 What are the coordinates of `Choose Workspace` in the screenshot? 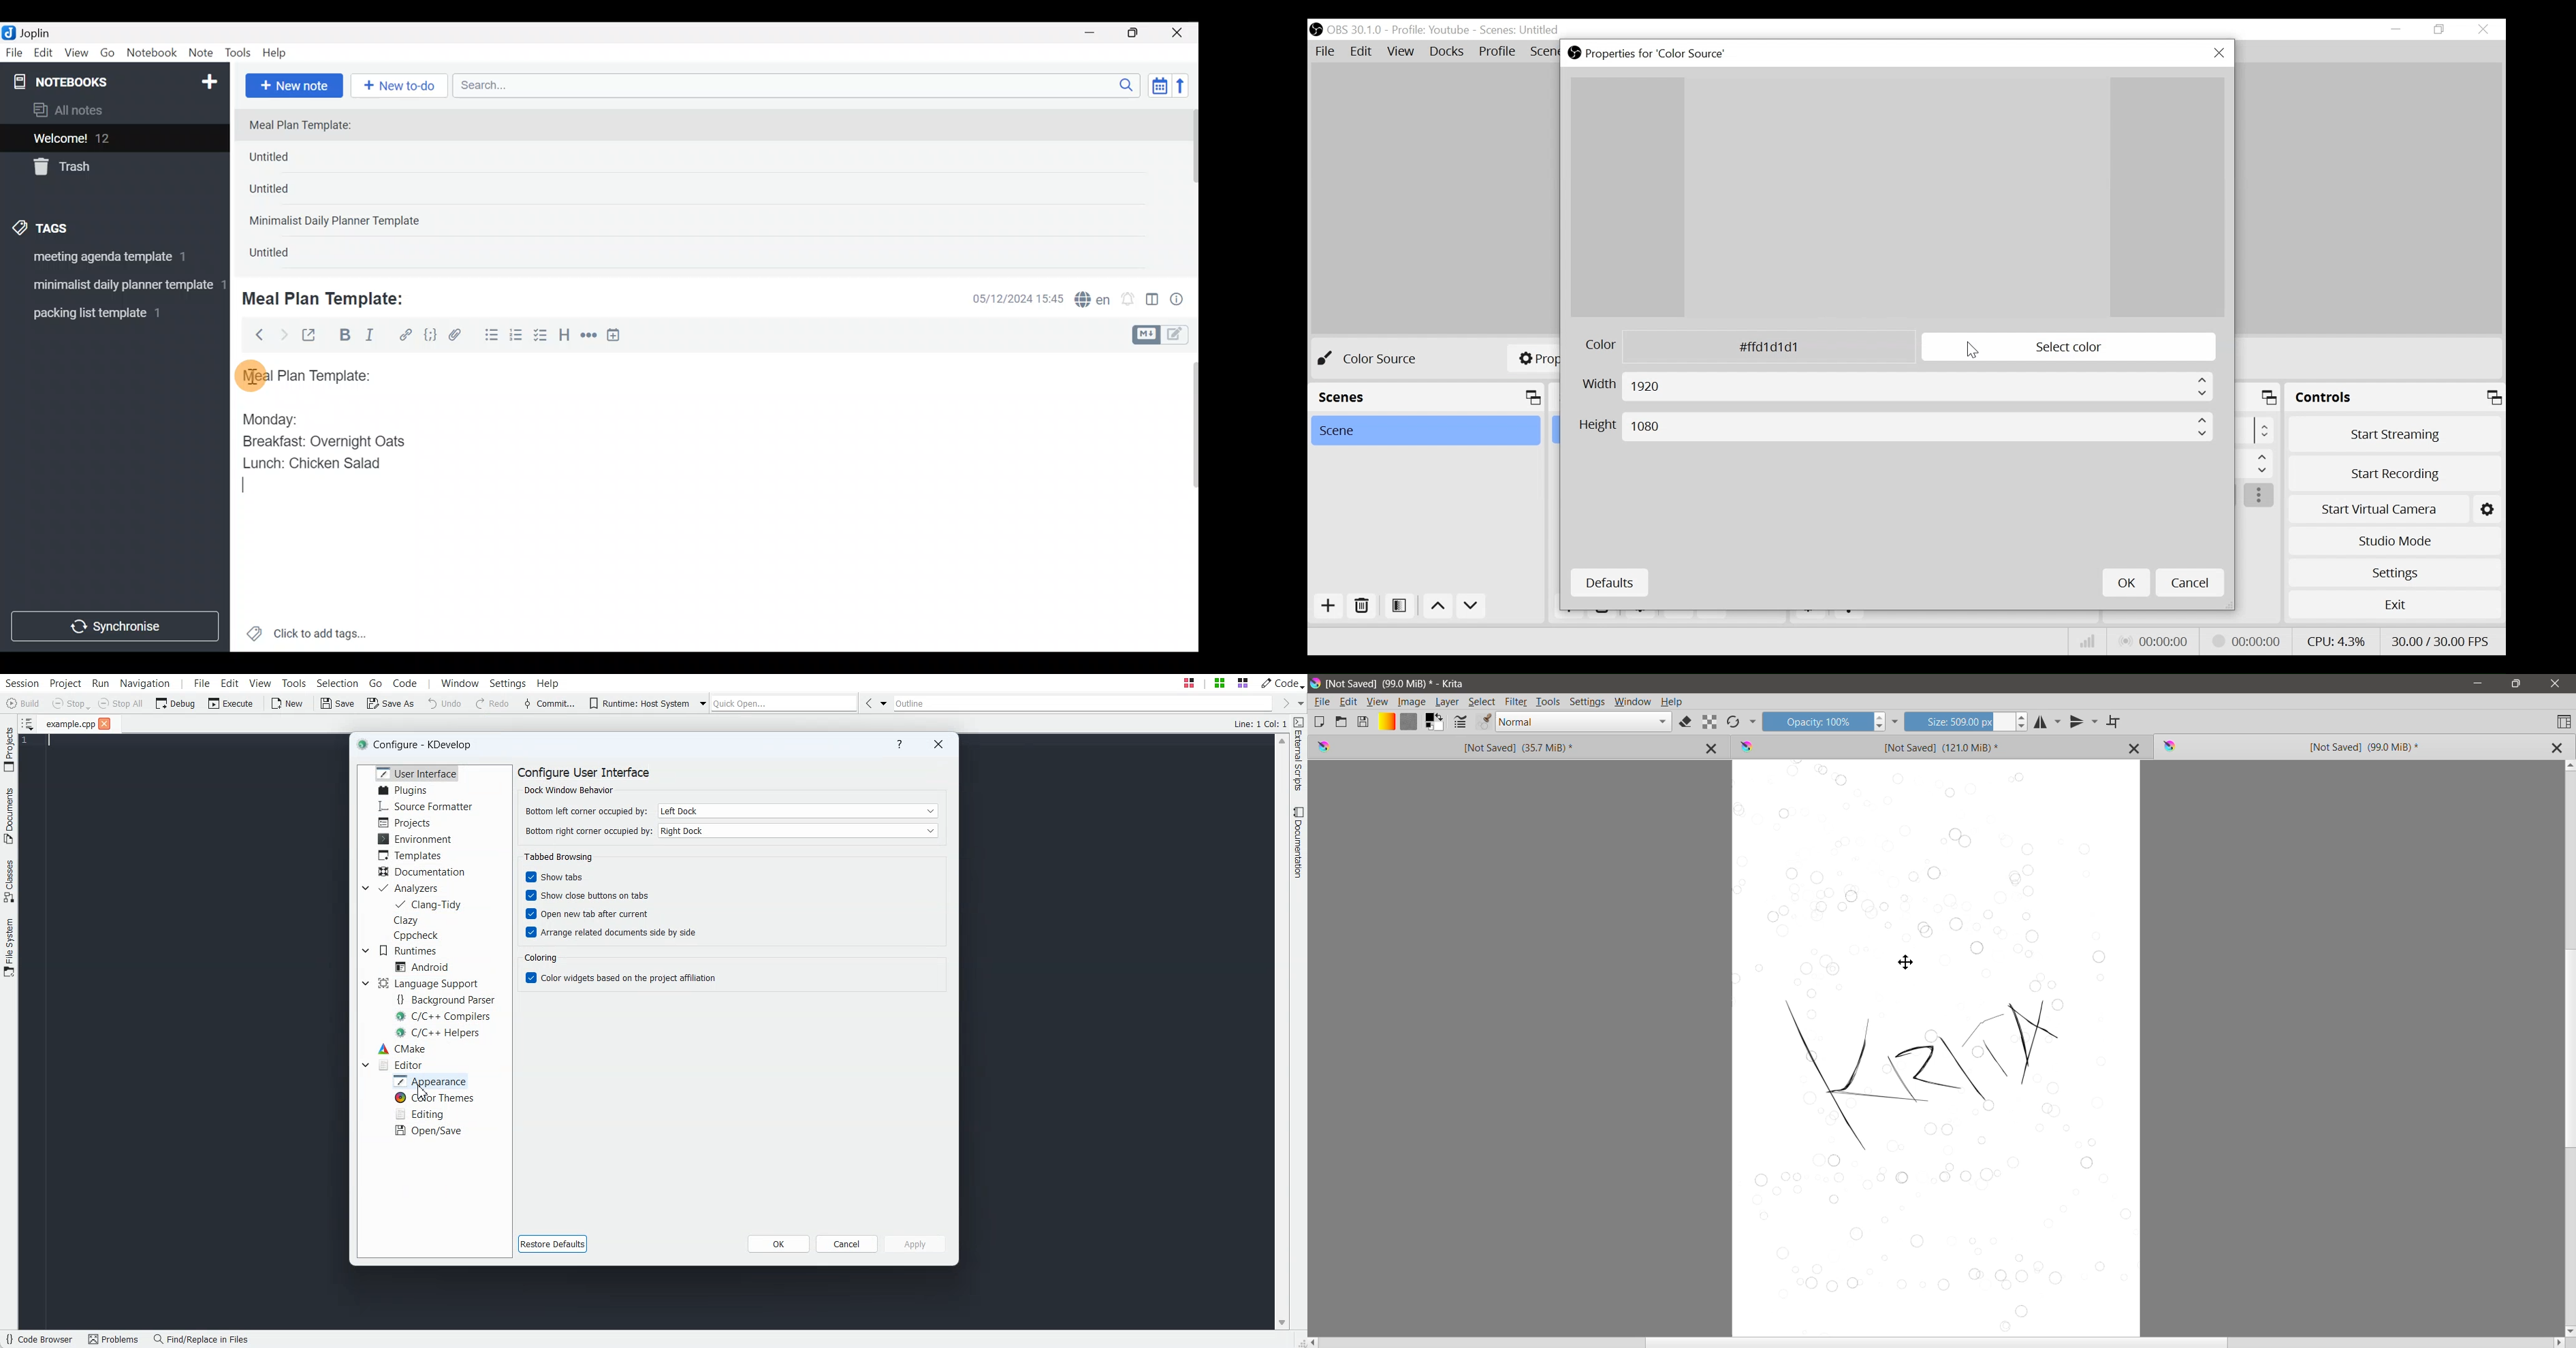 It's located at (2564, 721).